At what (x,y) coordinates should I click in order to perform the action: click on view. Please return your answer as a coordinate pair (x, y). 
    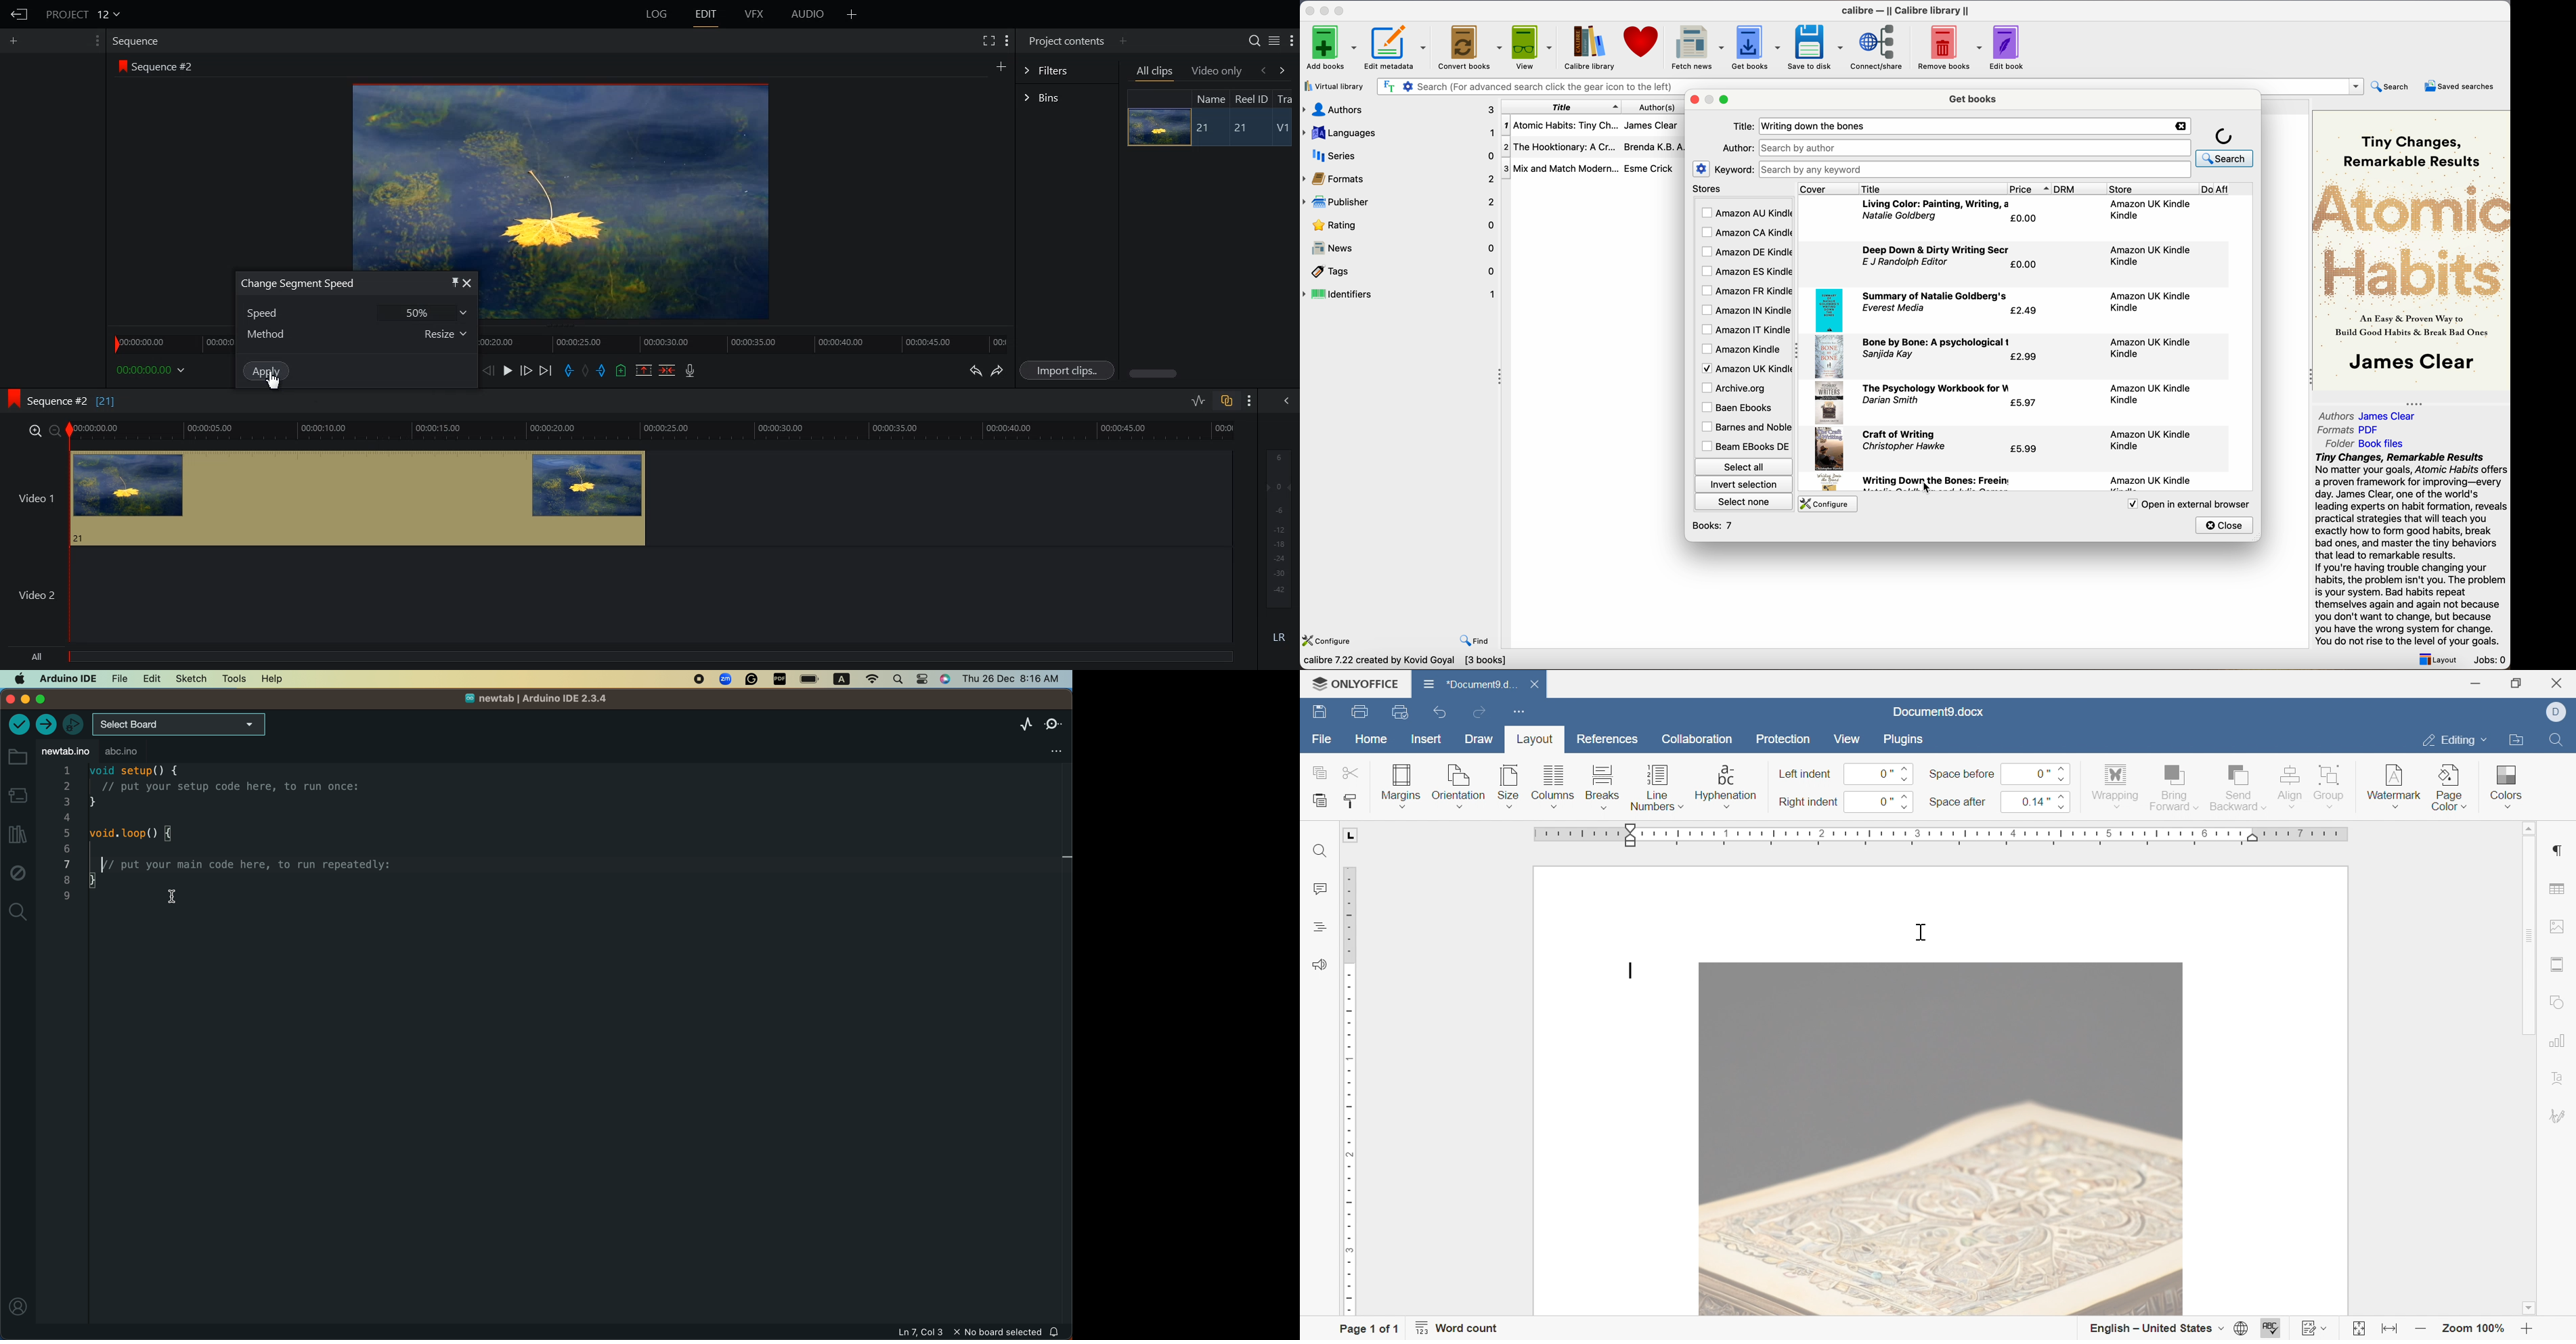
    Looking at the image, I should click on (1534, 46).